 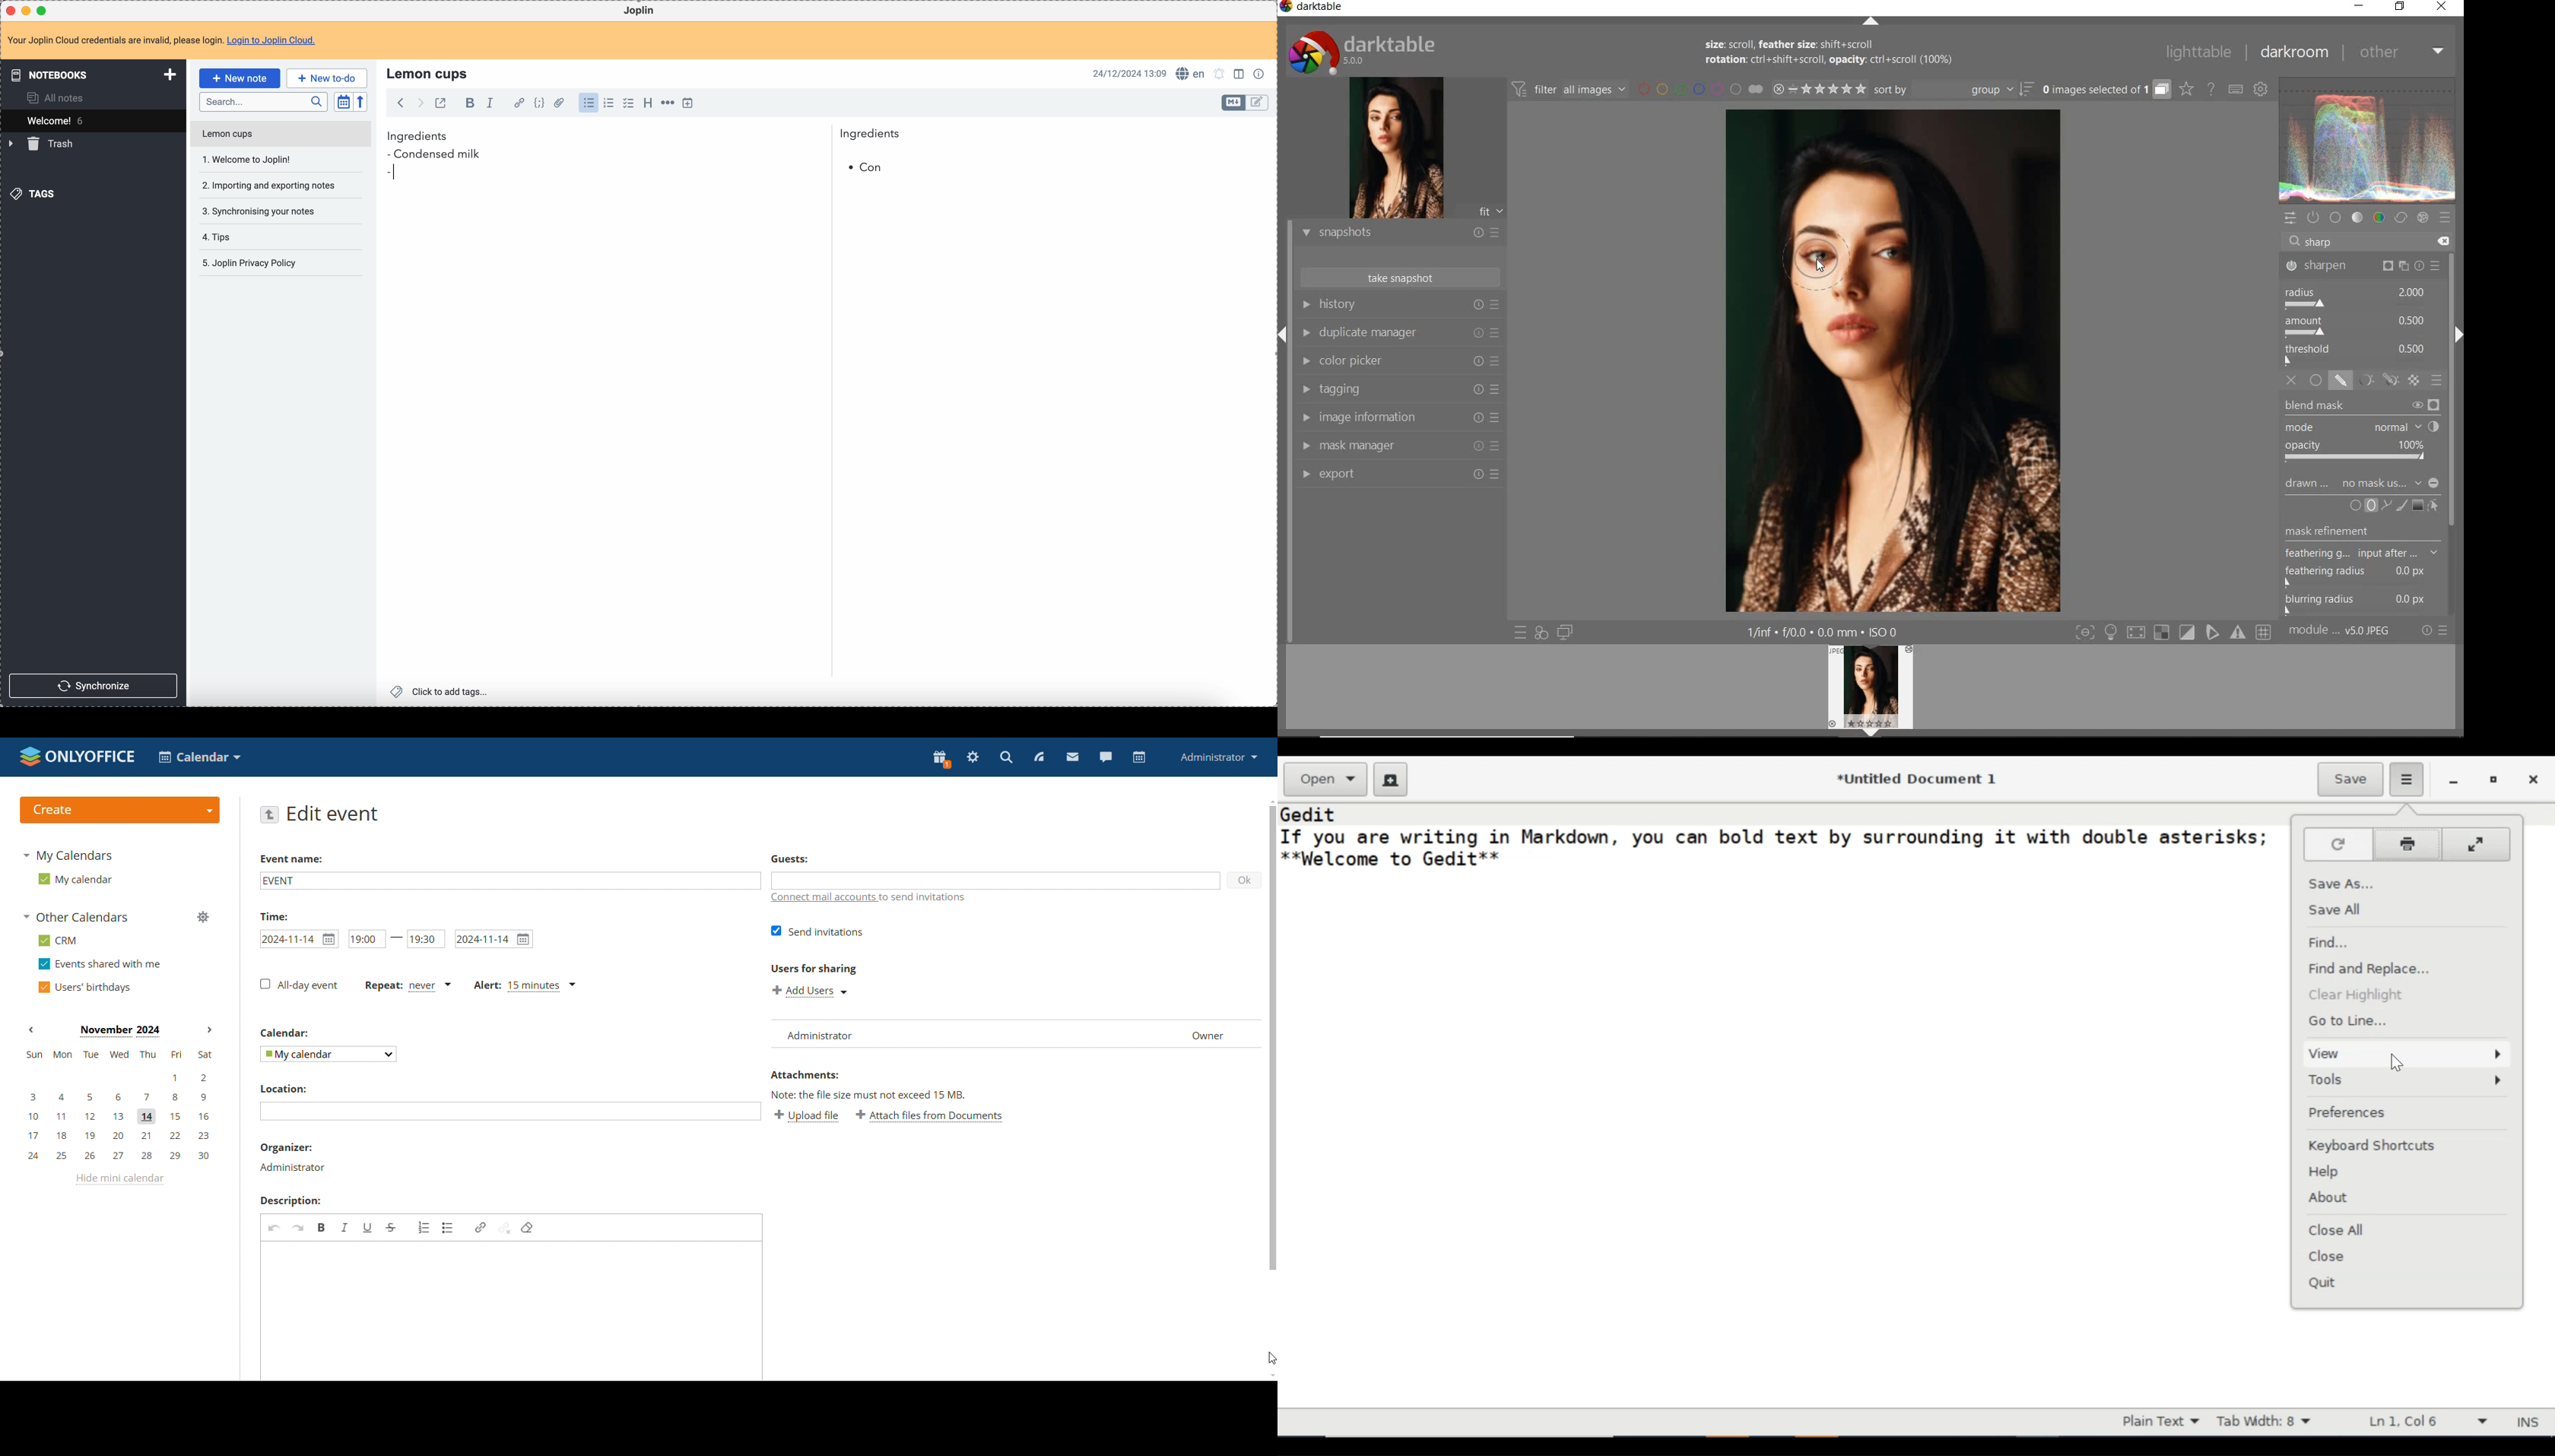 What do you see at coordinates (59, 97) in the screenshot?
I see `all notes` at bounding box center [59, 97].